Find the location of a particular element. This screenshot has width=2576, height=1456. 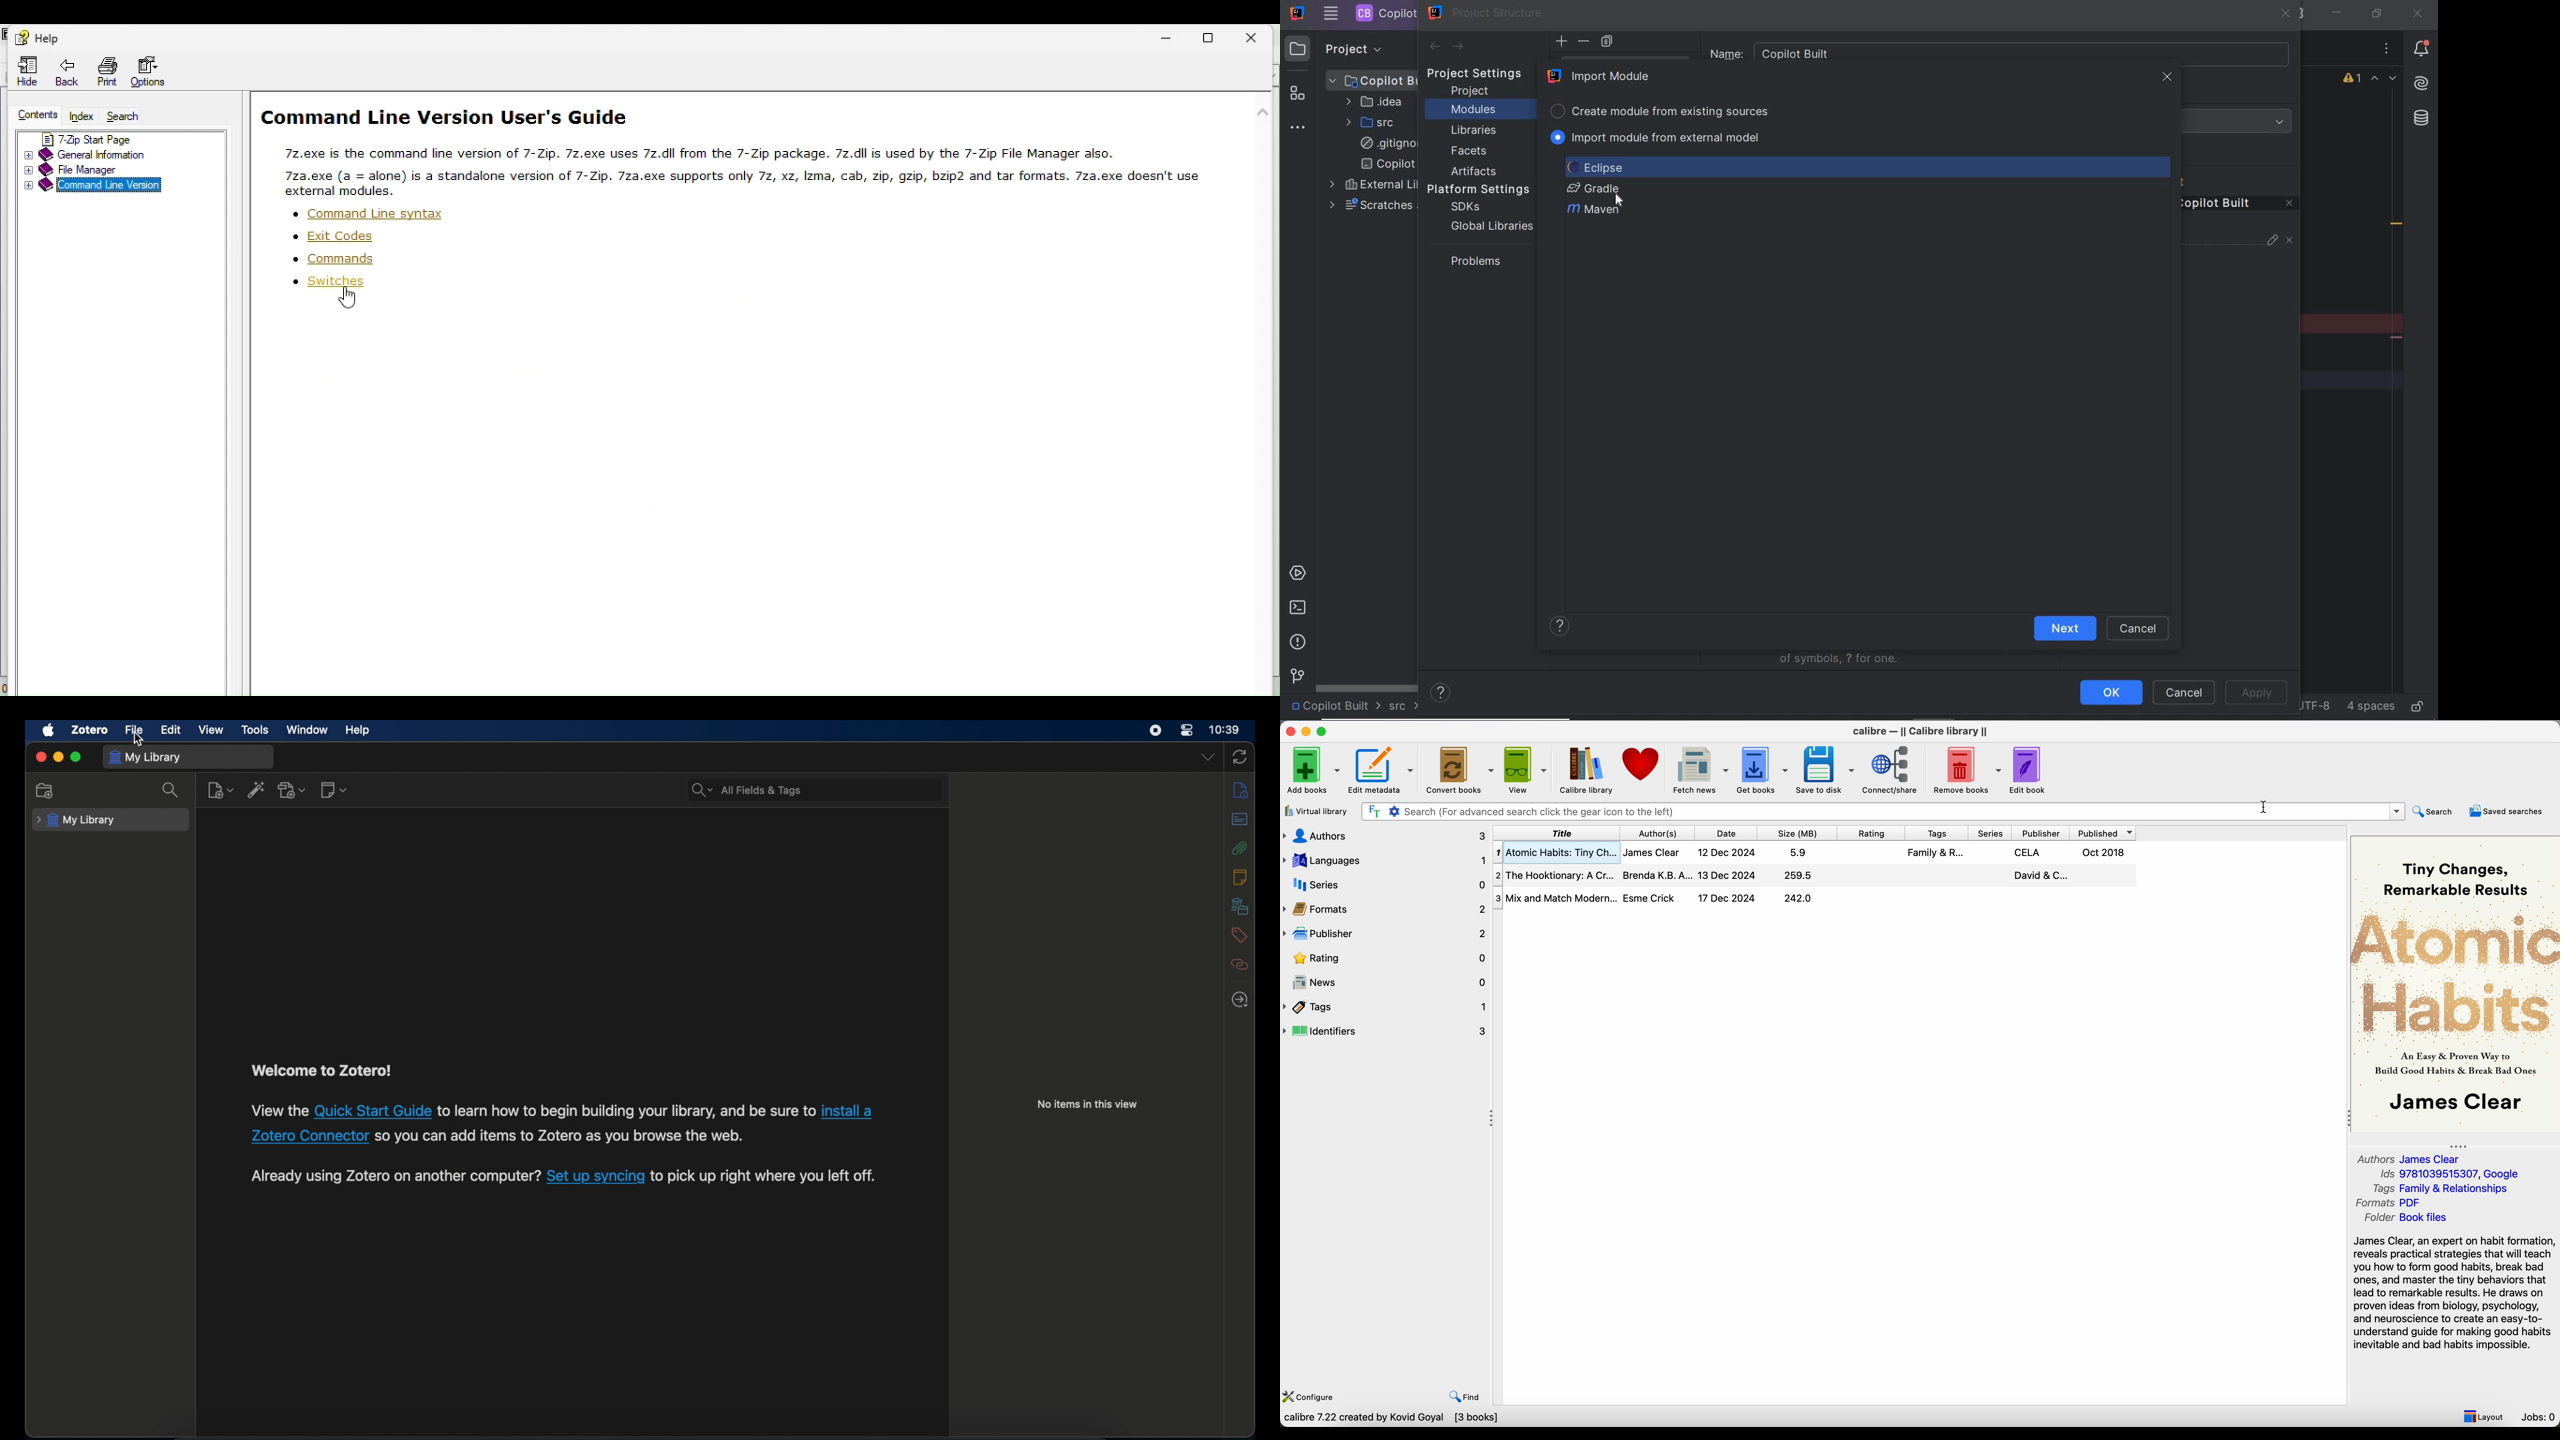

new collection is located at coordinates (47, 791).